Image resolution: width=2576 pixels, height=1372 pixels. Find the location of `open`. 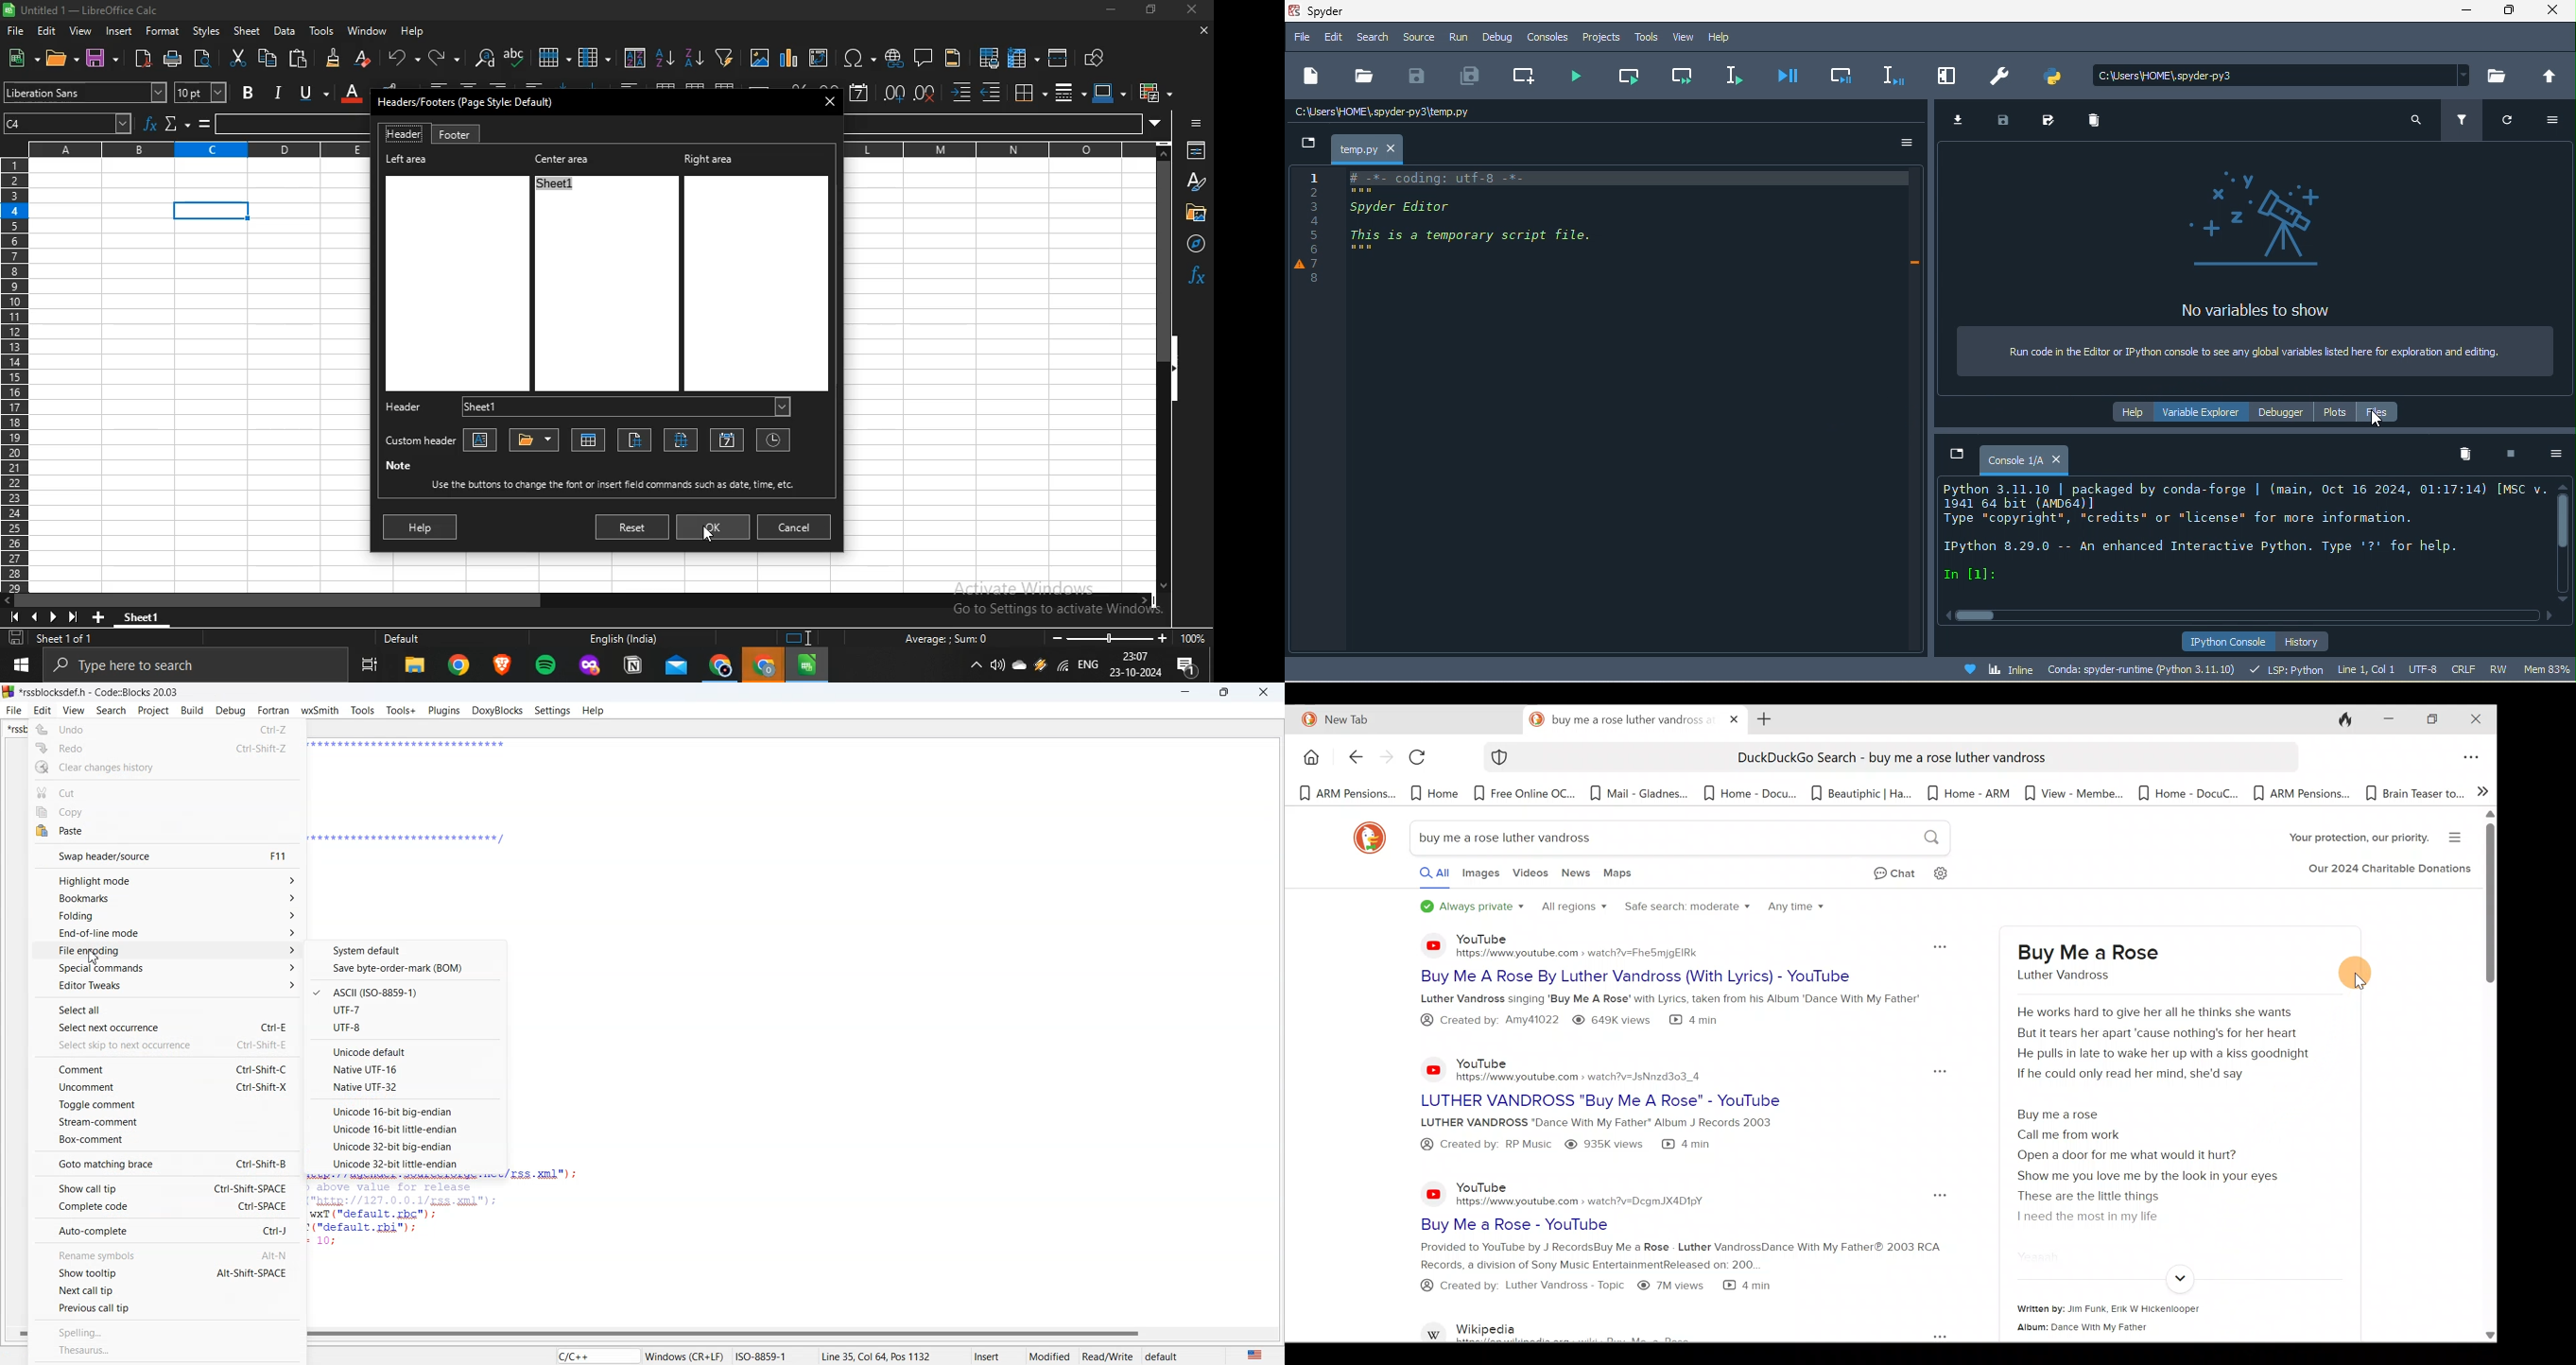

open is located at coordinates (1370, 77).